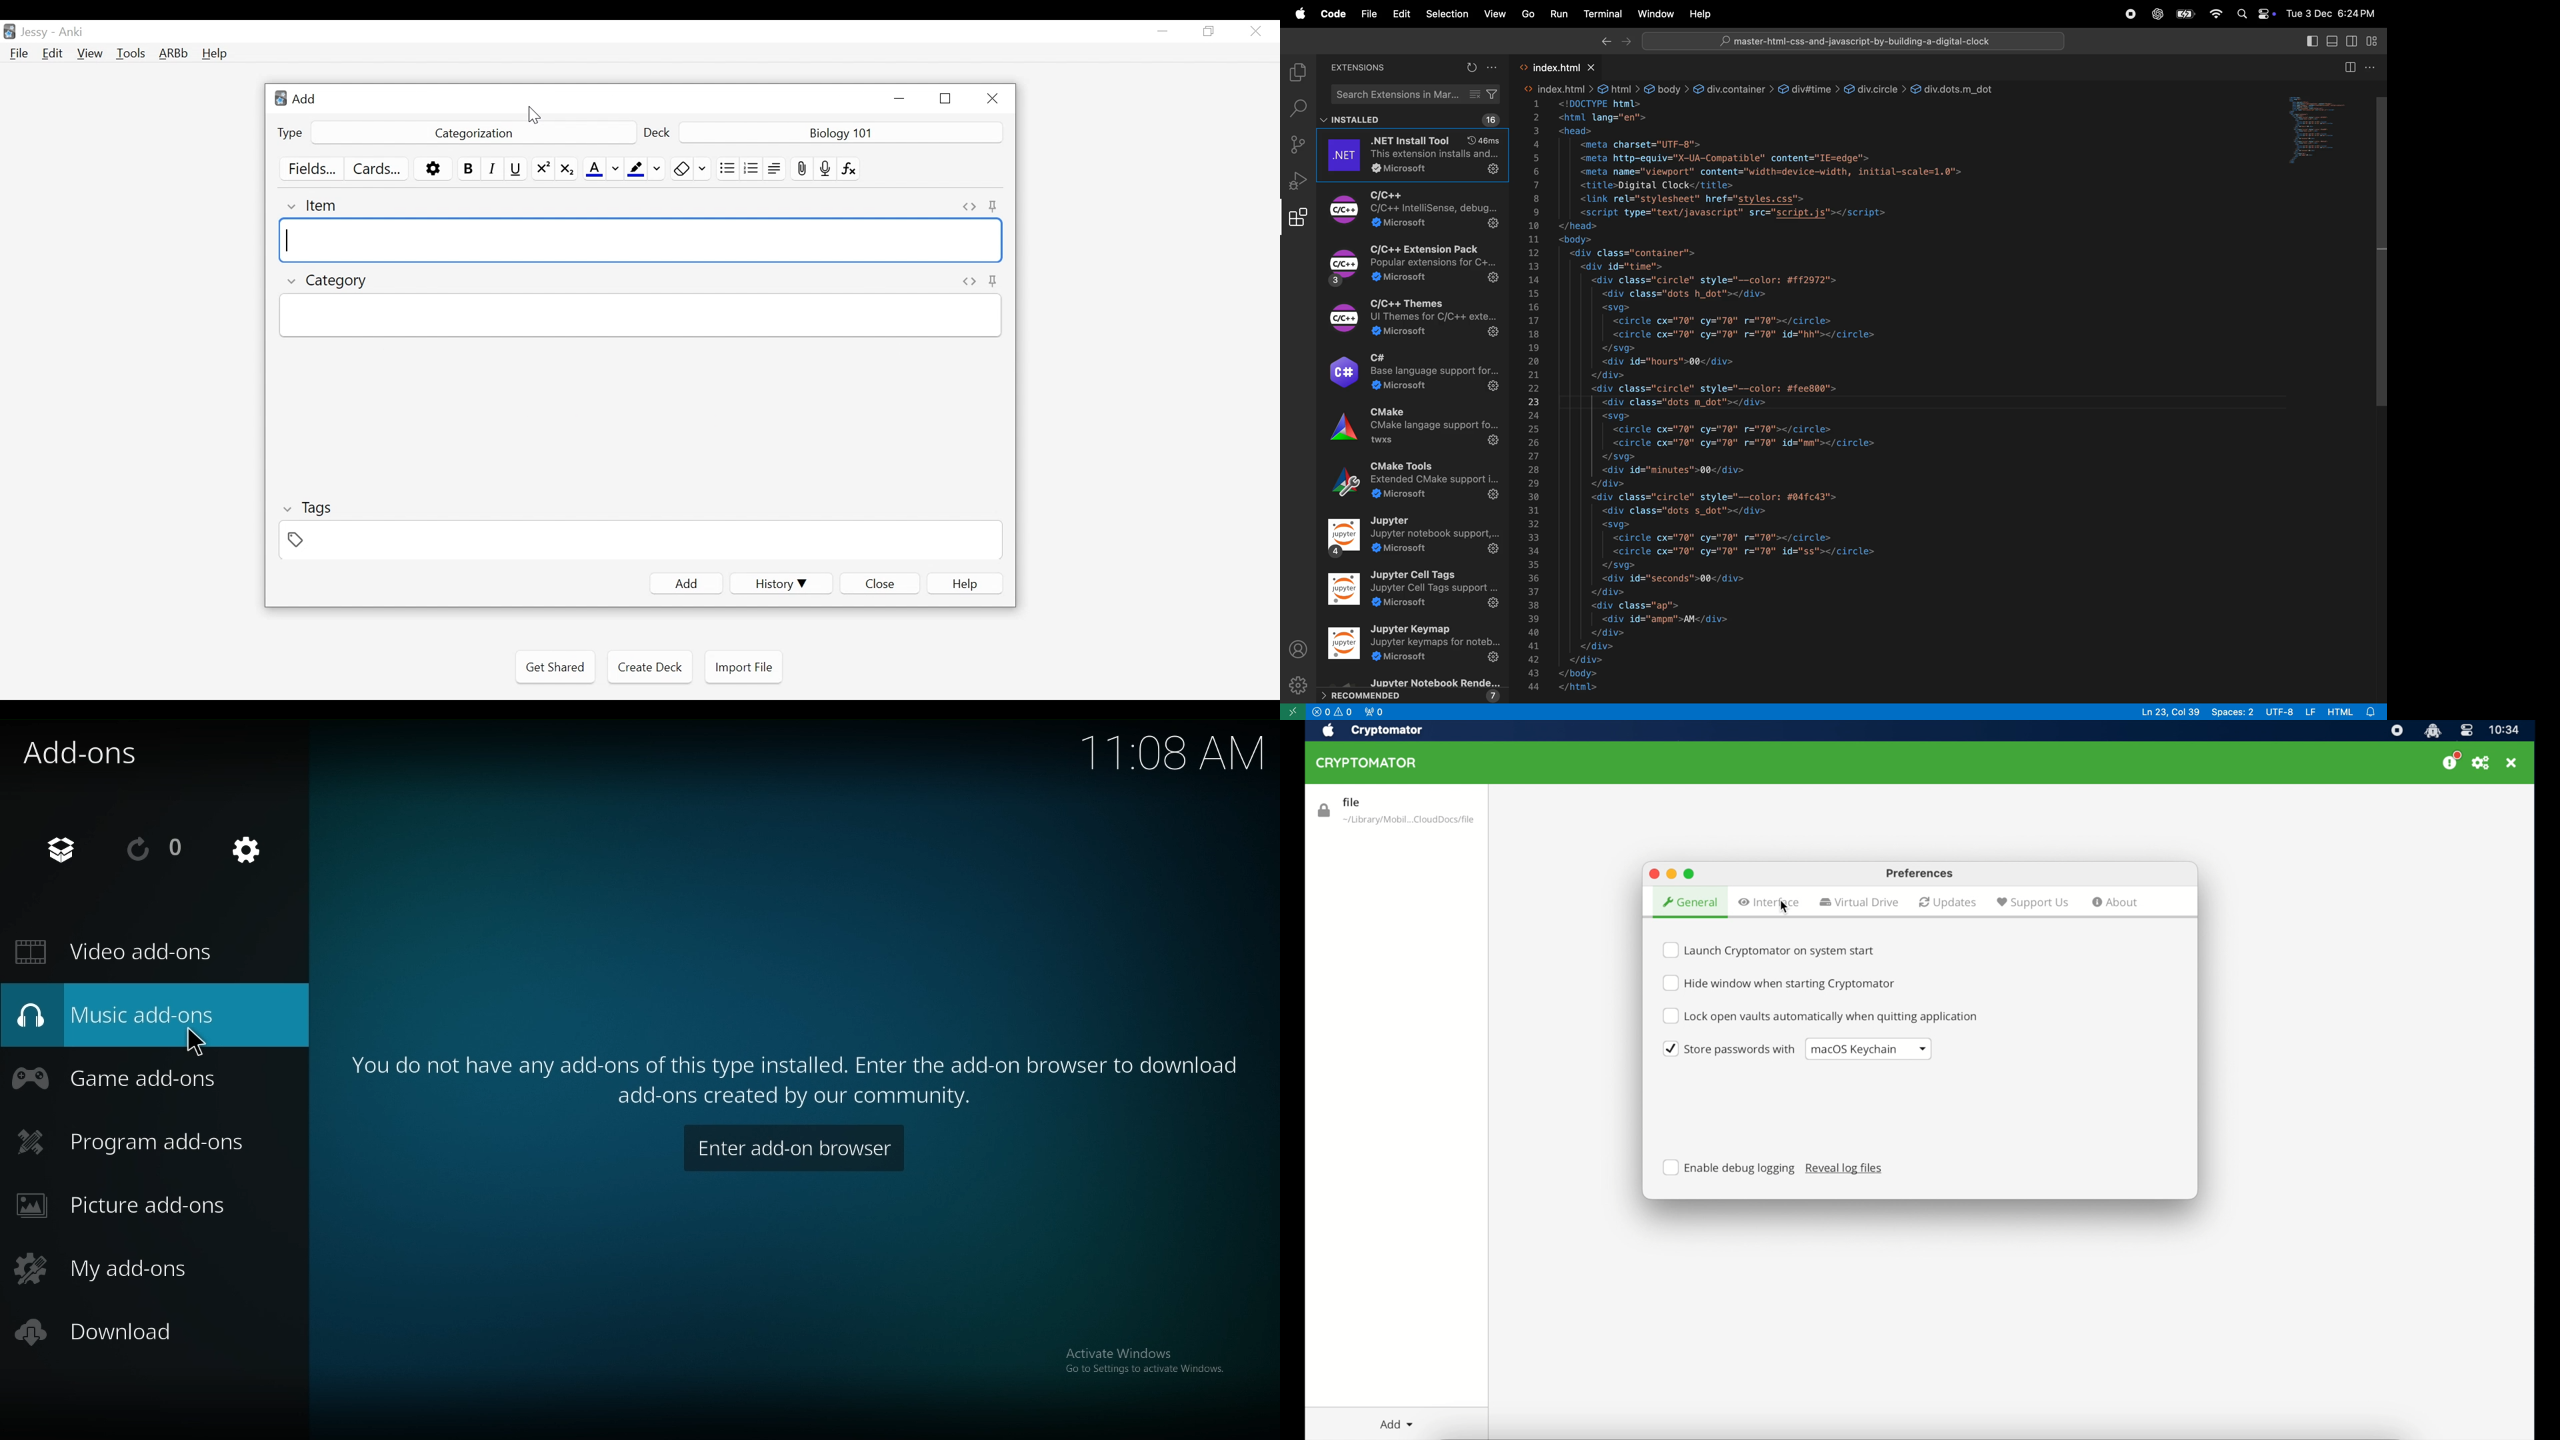 This screenshot has height=1456, width=2576. I want to click on Customize Card Template, so click(375, 170).